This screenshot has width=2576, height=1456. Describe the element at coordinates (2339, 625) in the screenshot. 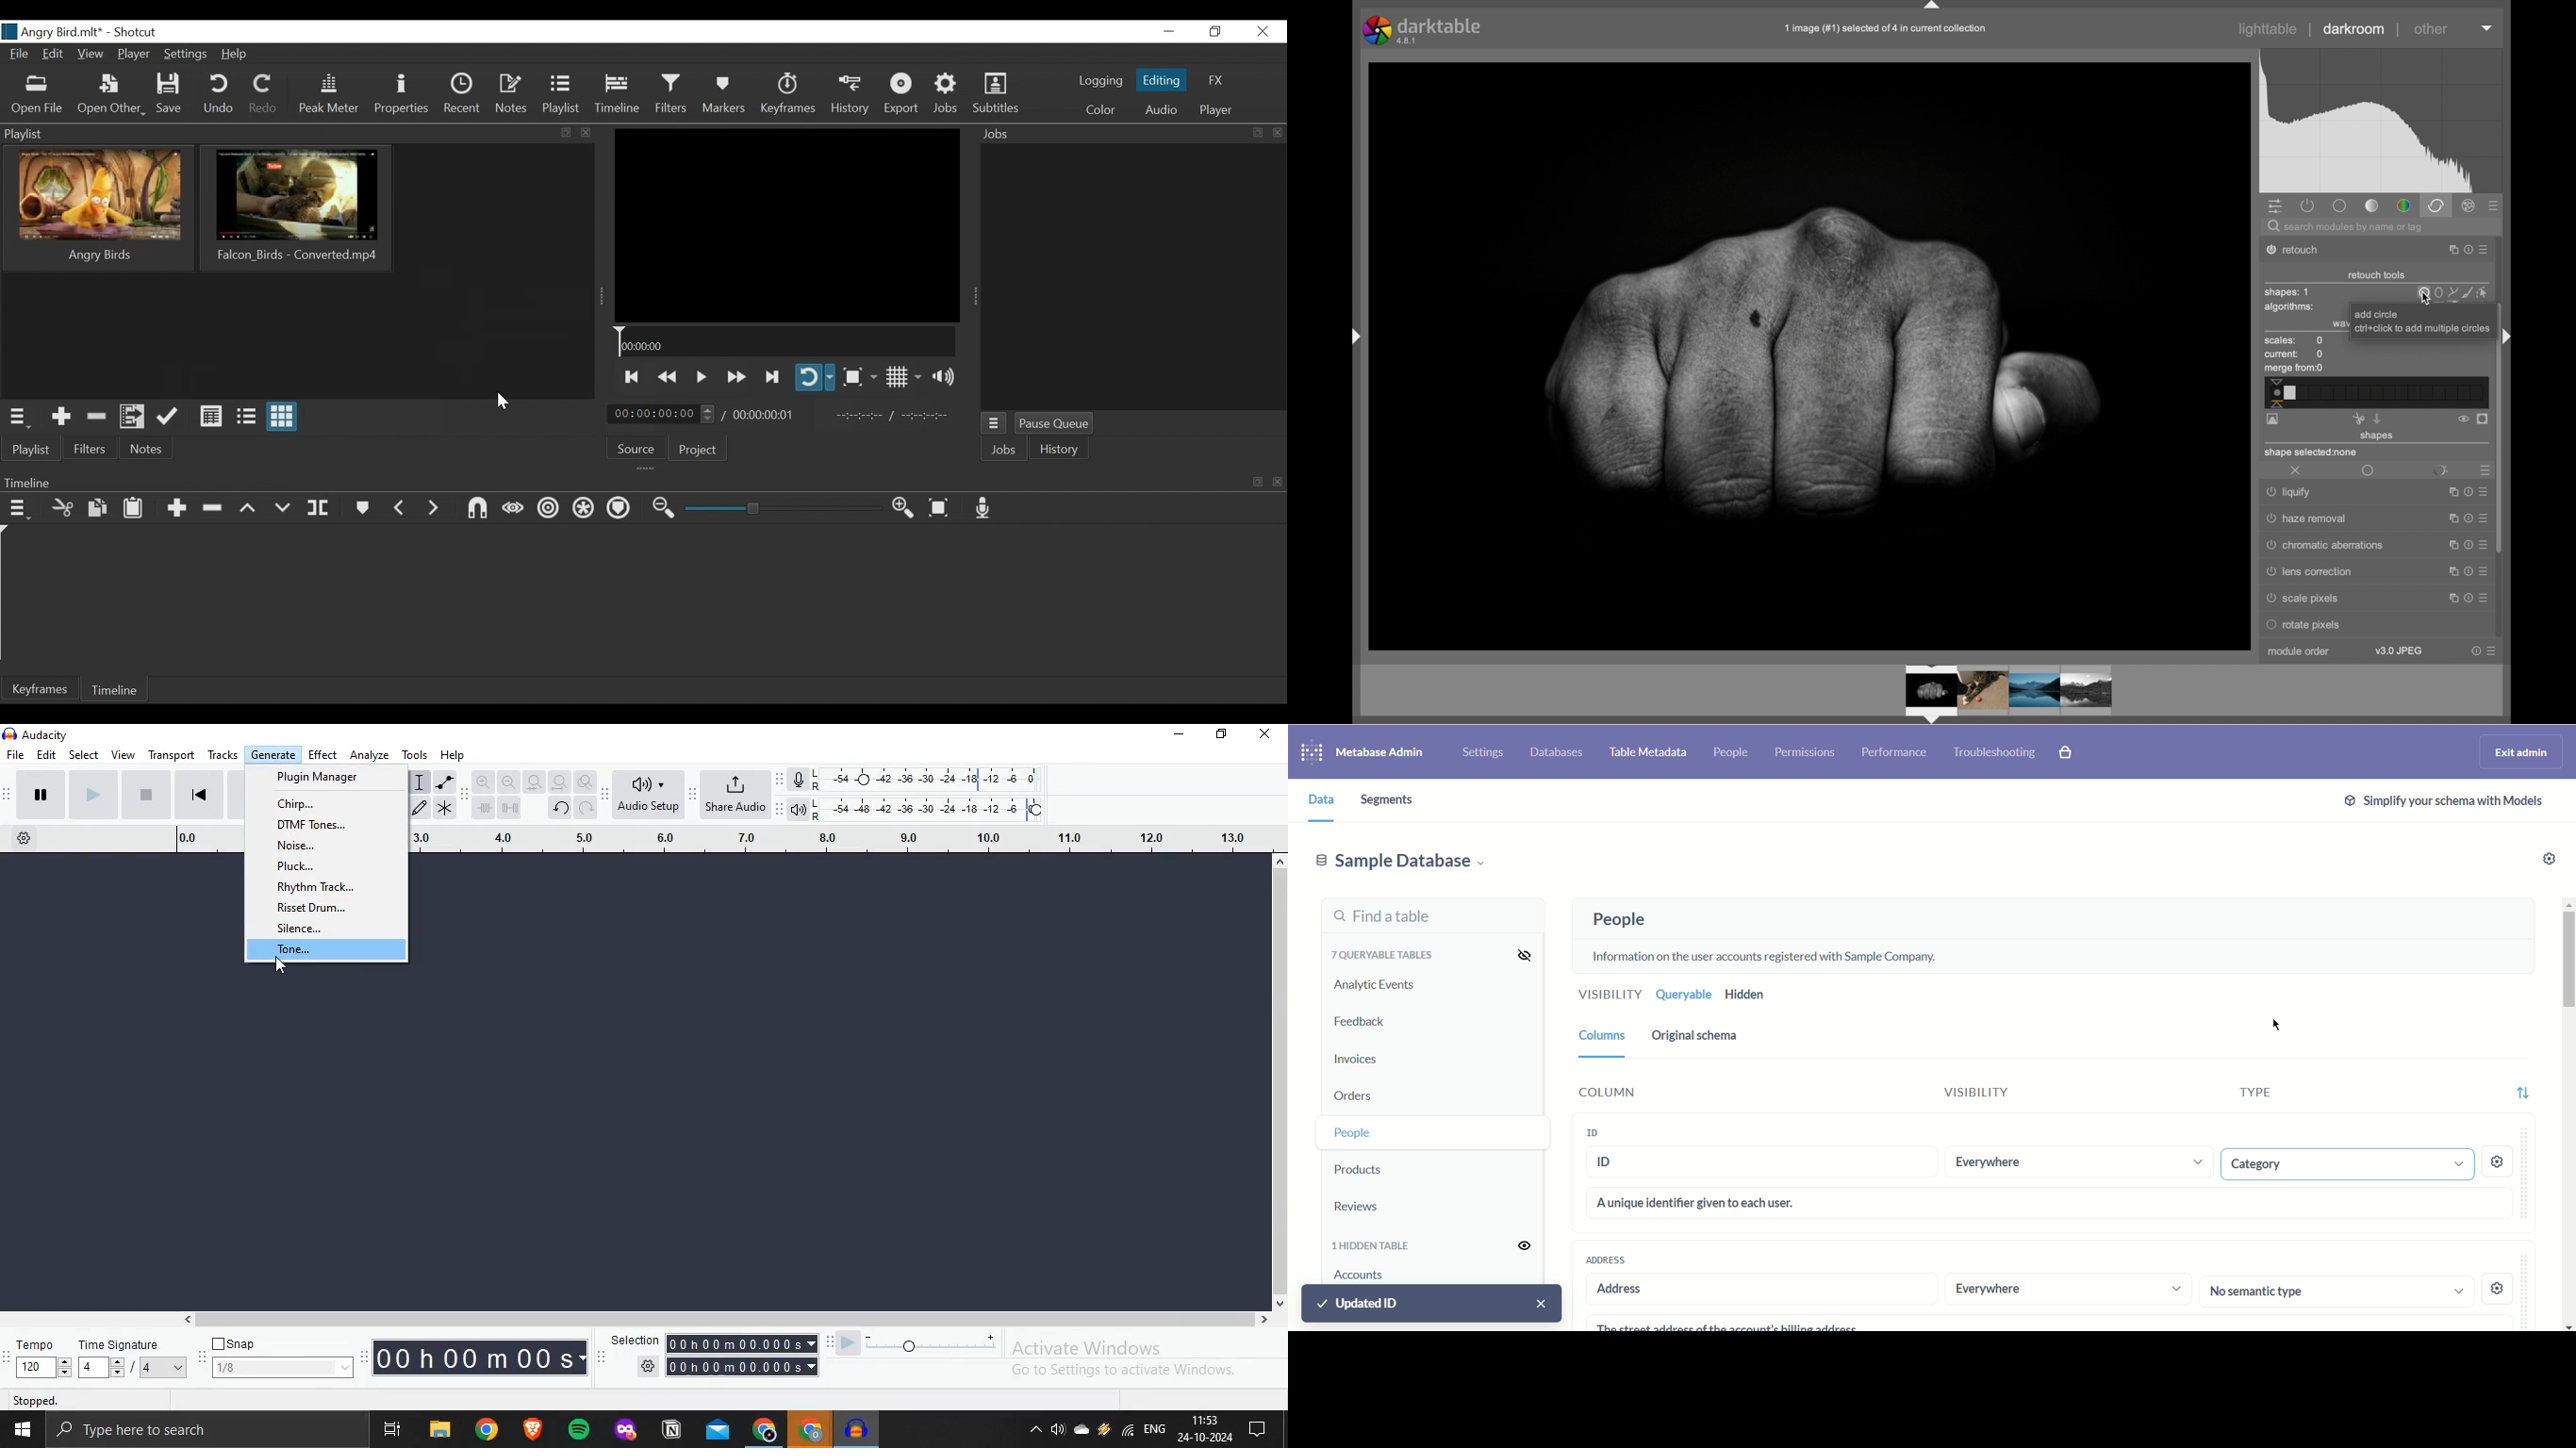

I see `rotate pixels` at that location.